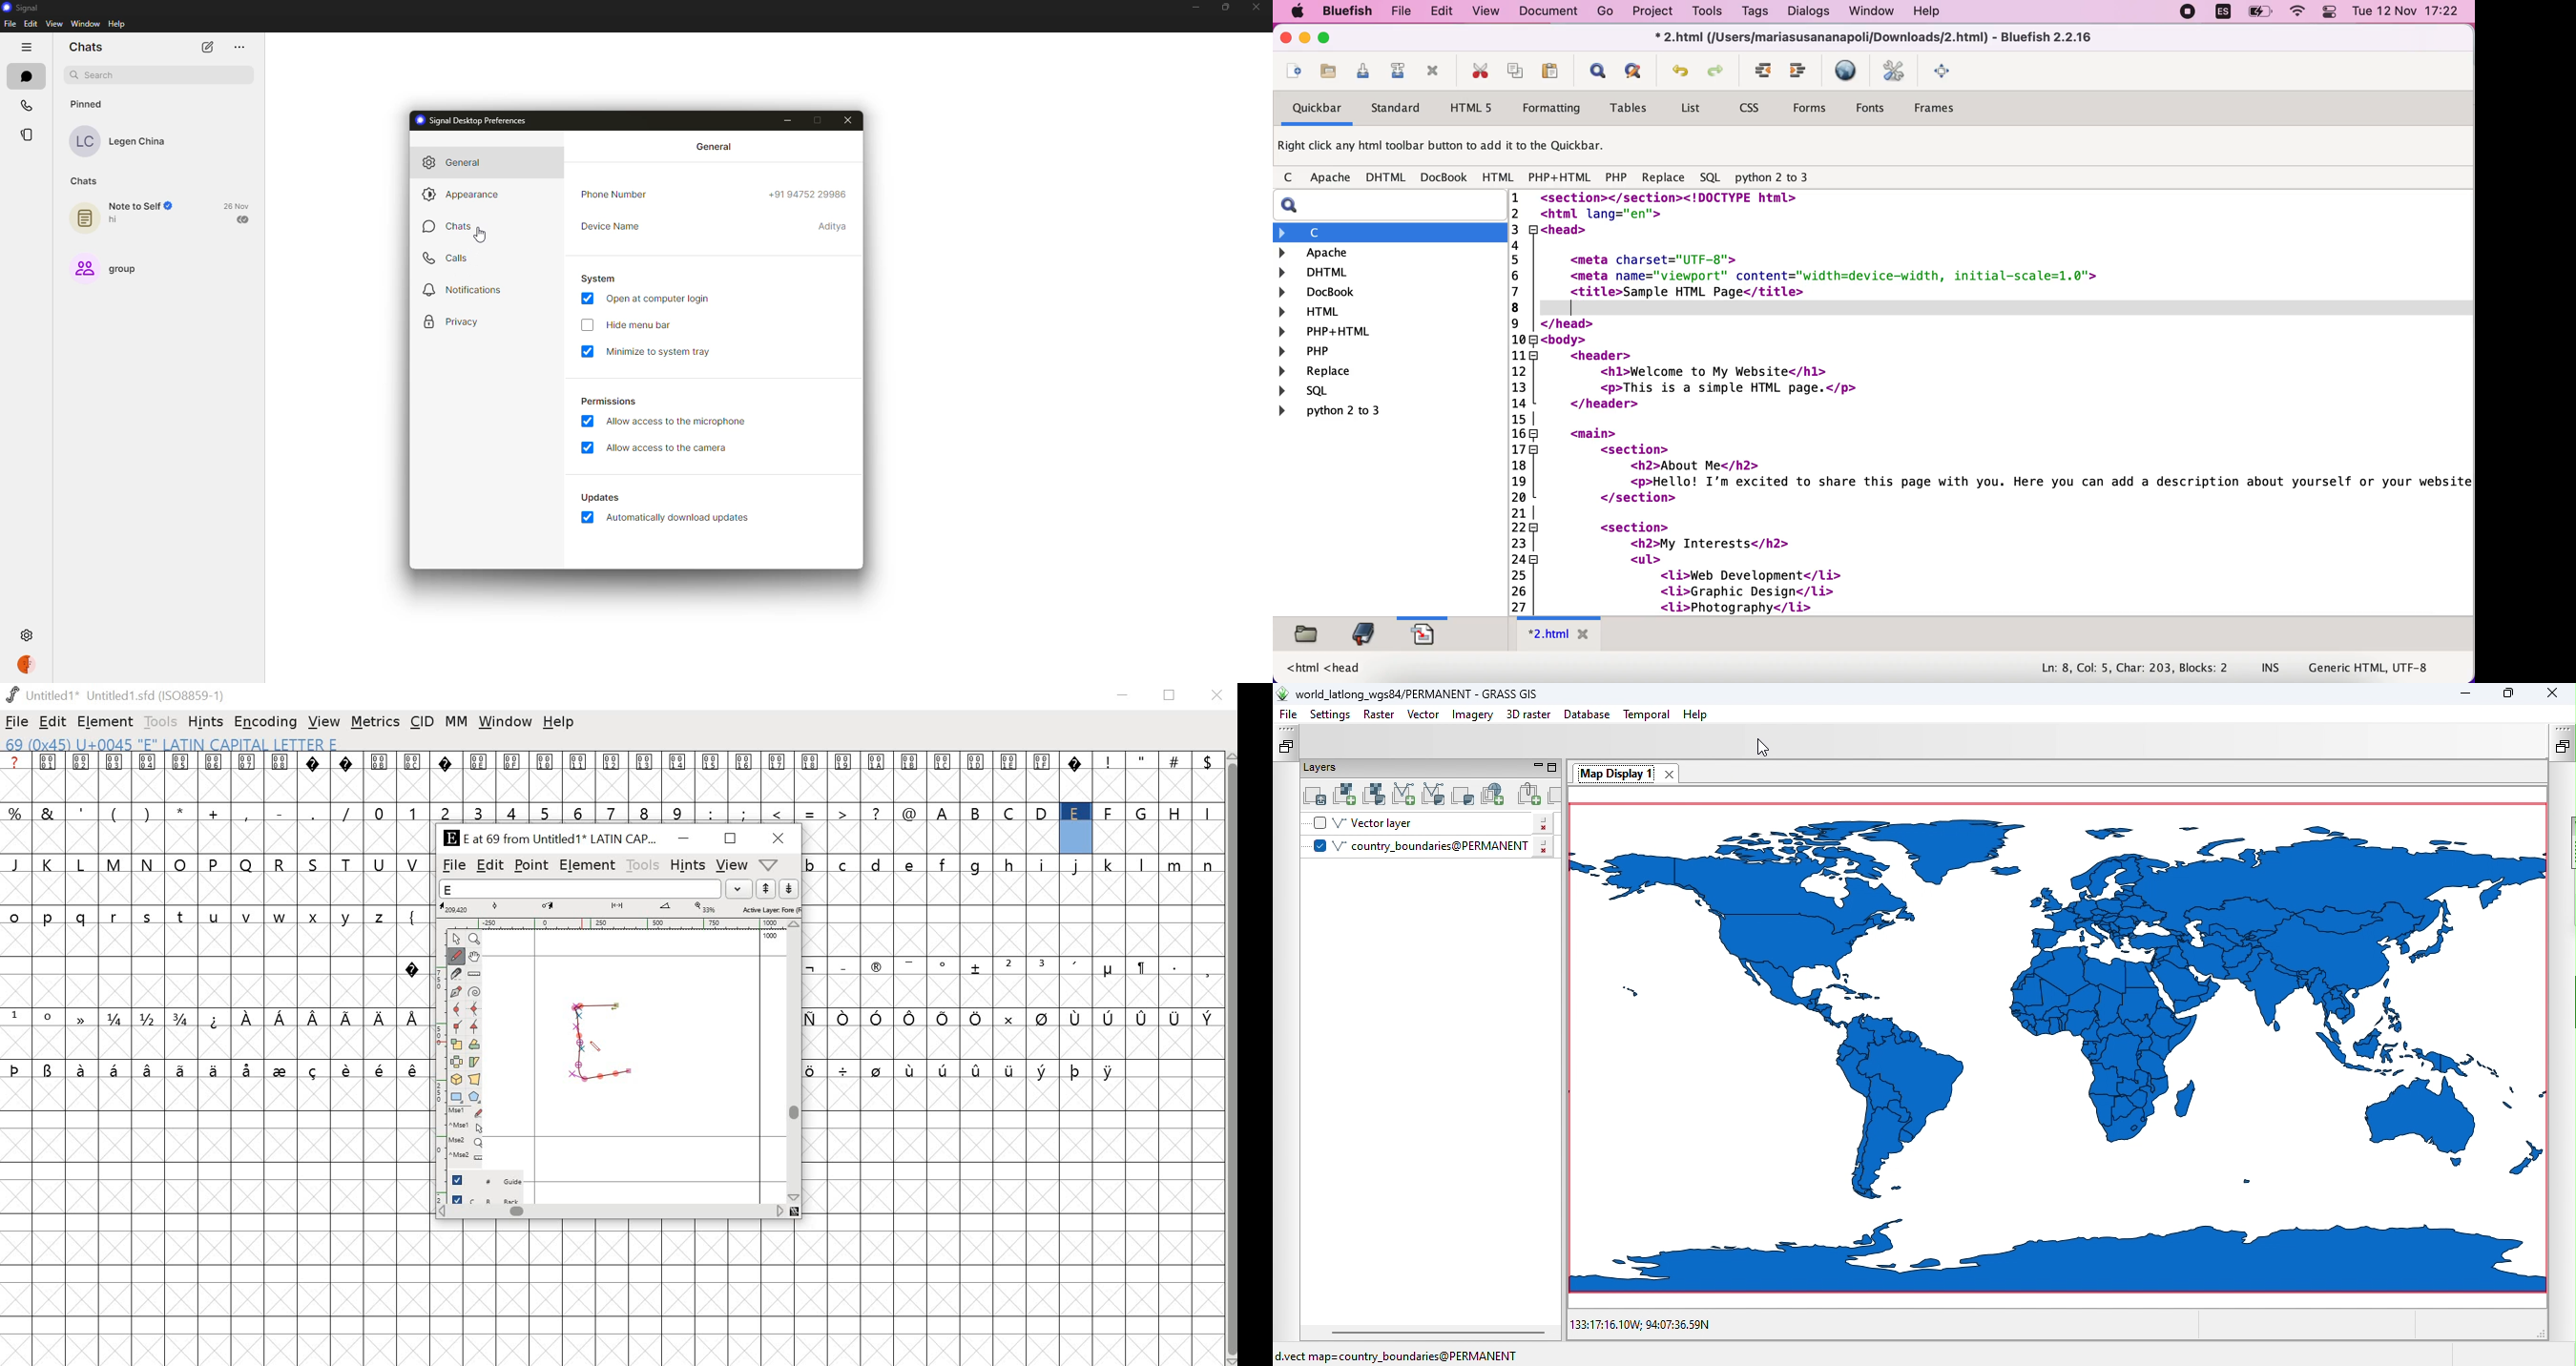 This screenshot has width=2576, height=1372. Describe the element at coordinates (1123, 697) in the screenshot. I see `minimize` at that location.